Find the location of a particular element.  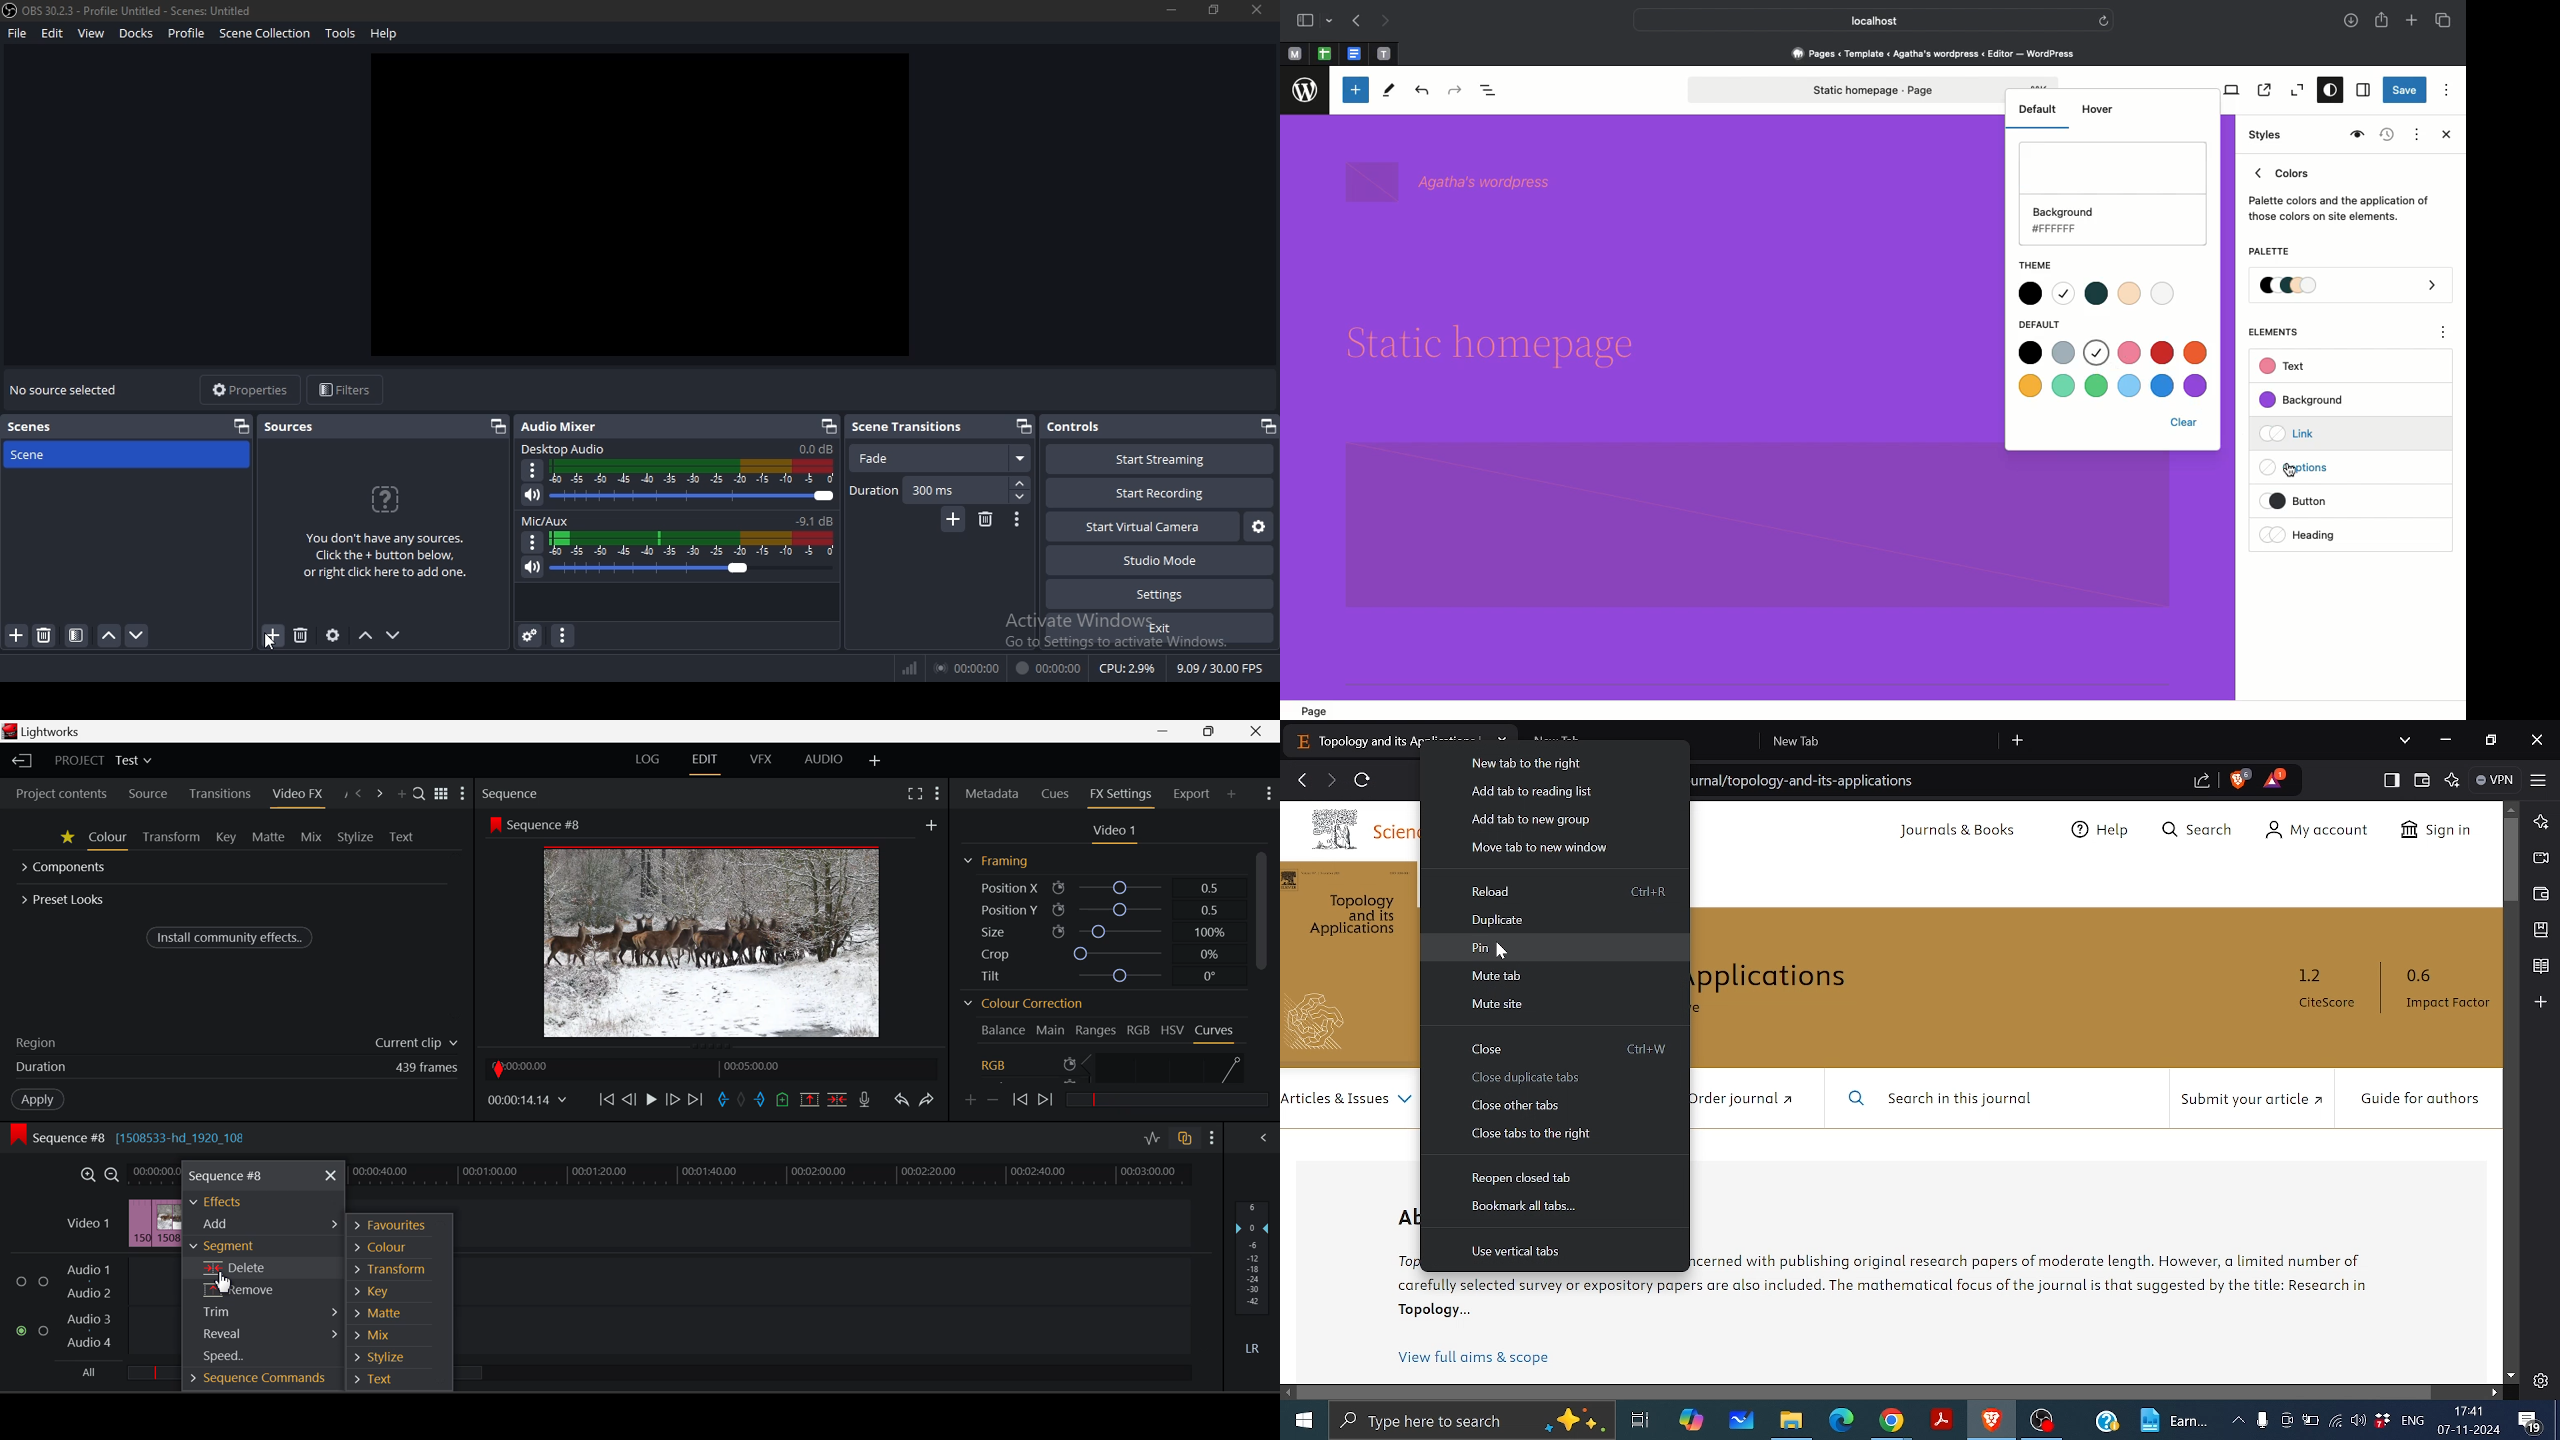

Toggle blocker is located at coordinates (1356, 90).